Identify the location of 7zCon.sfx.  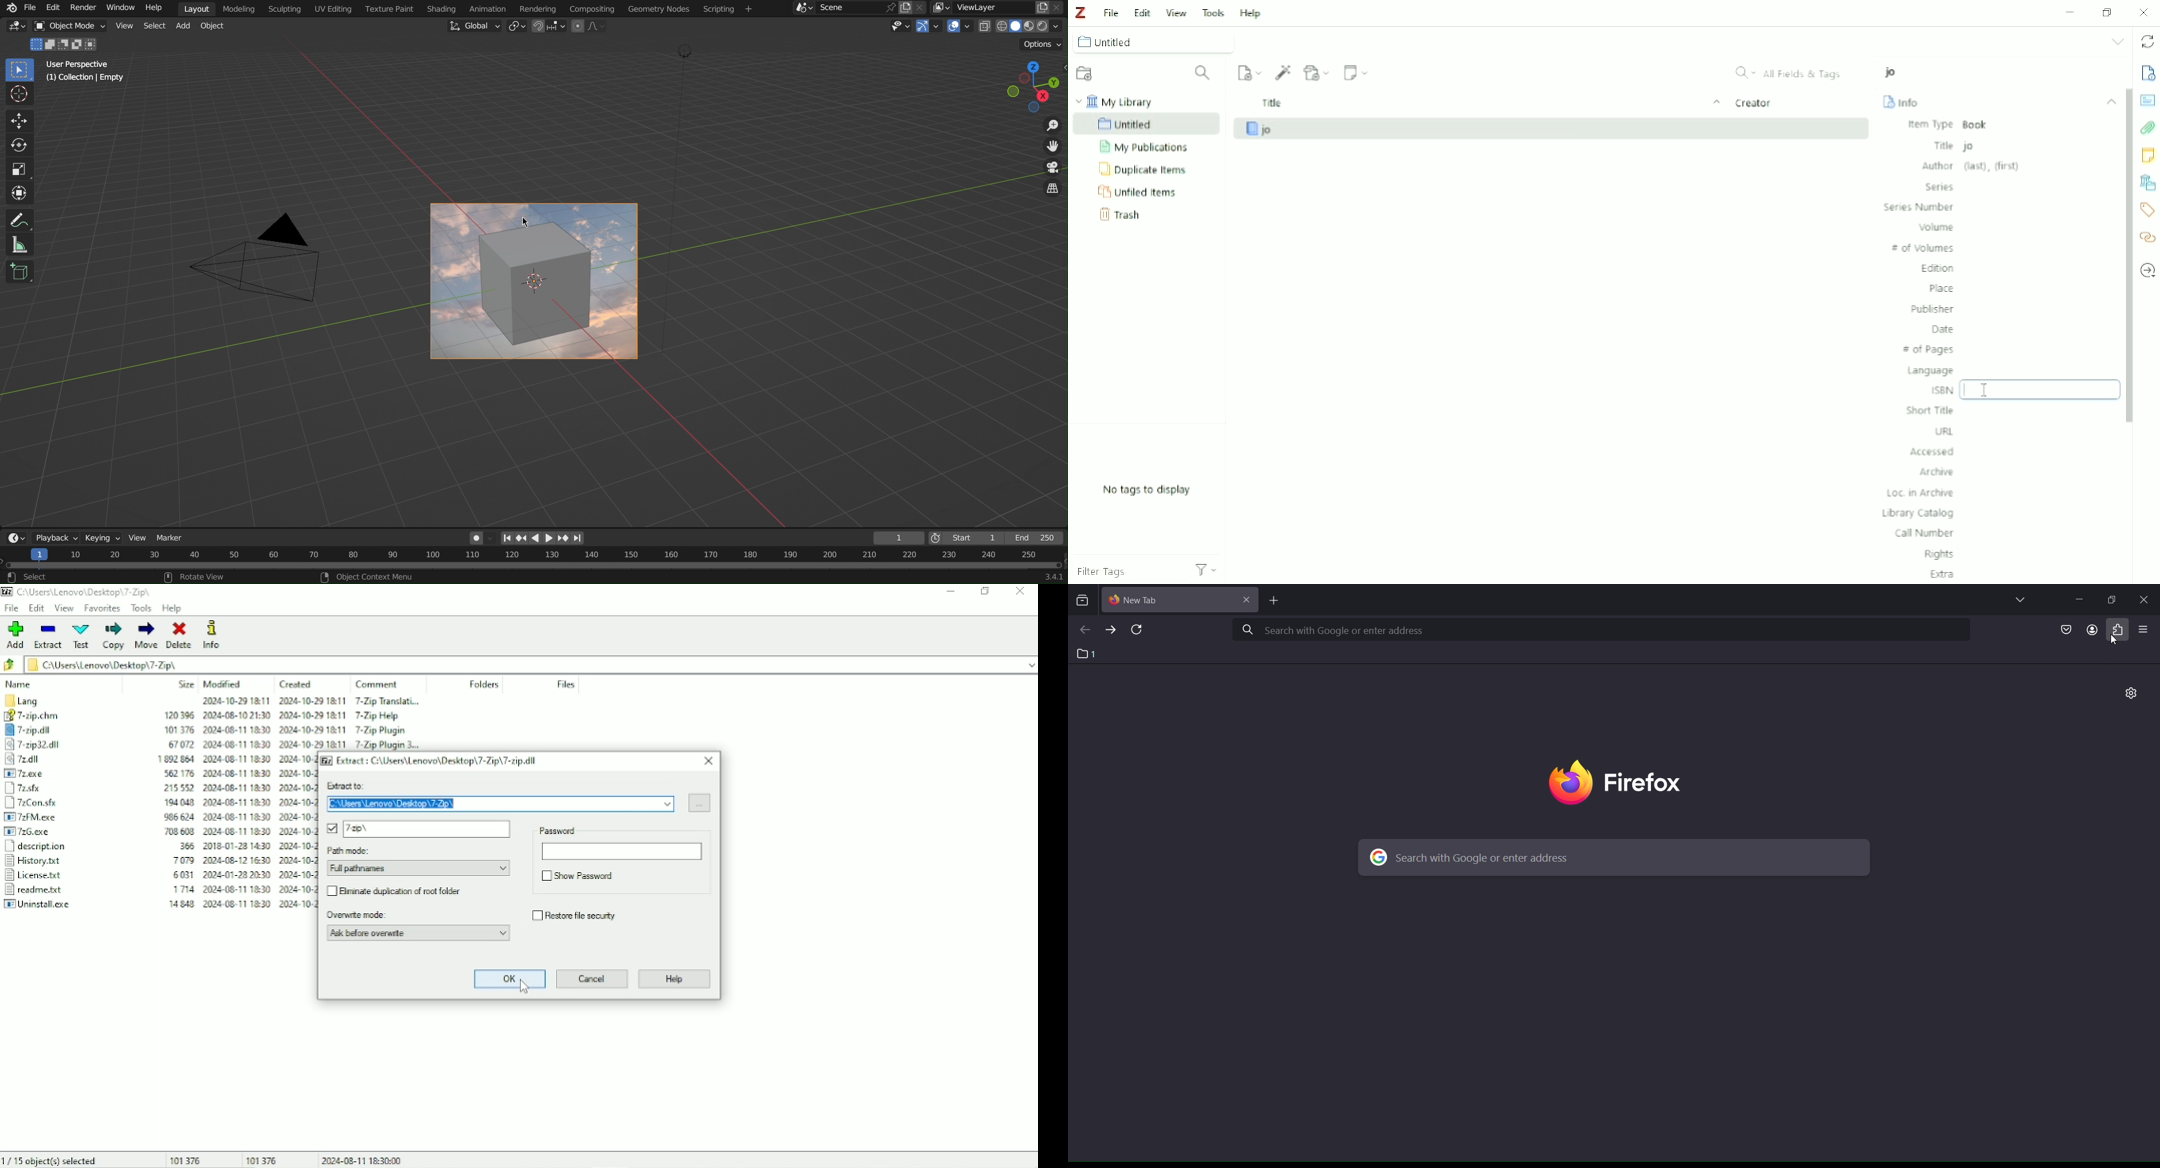
(68, 804).